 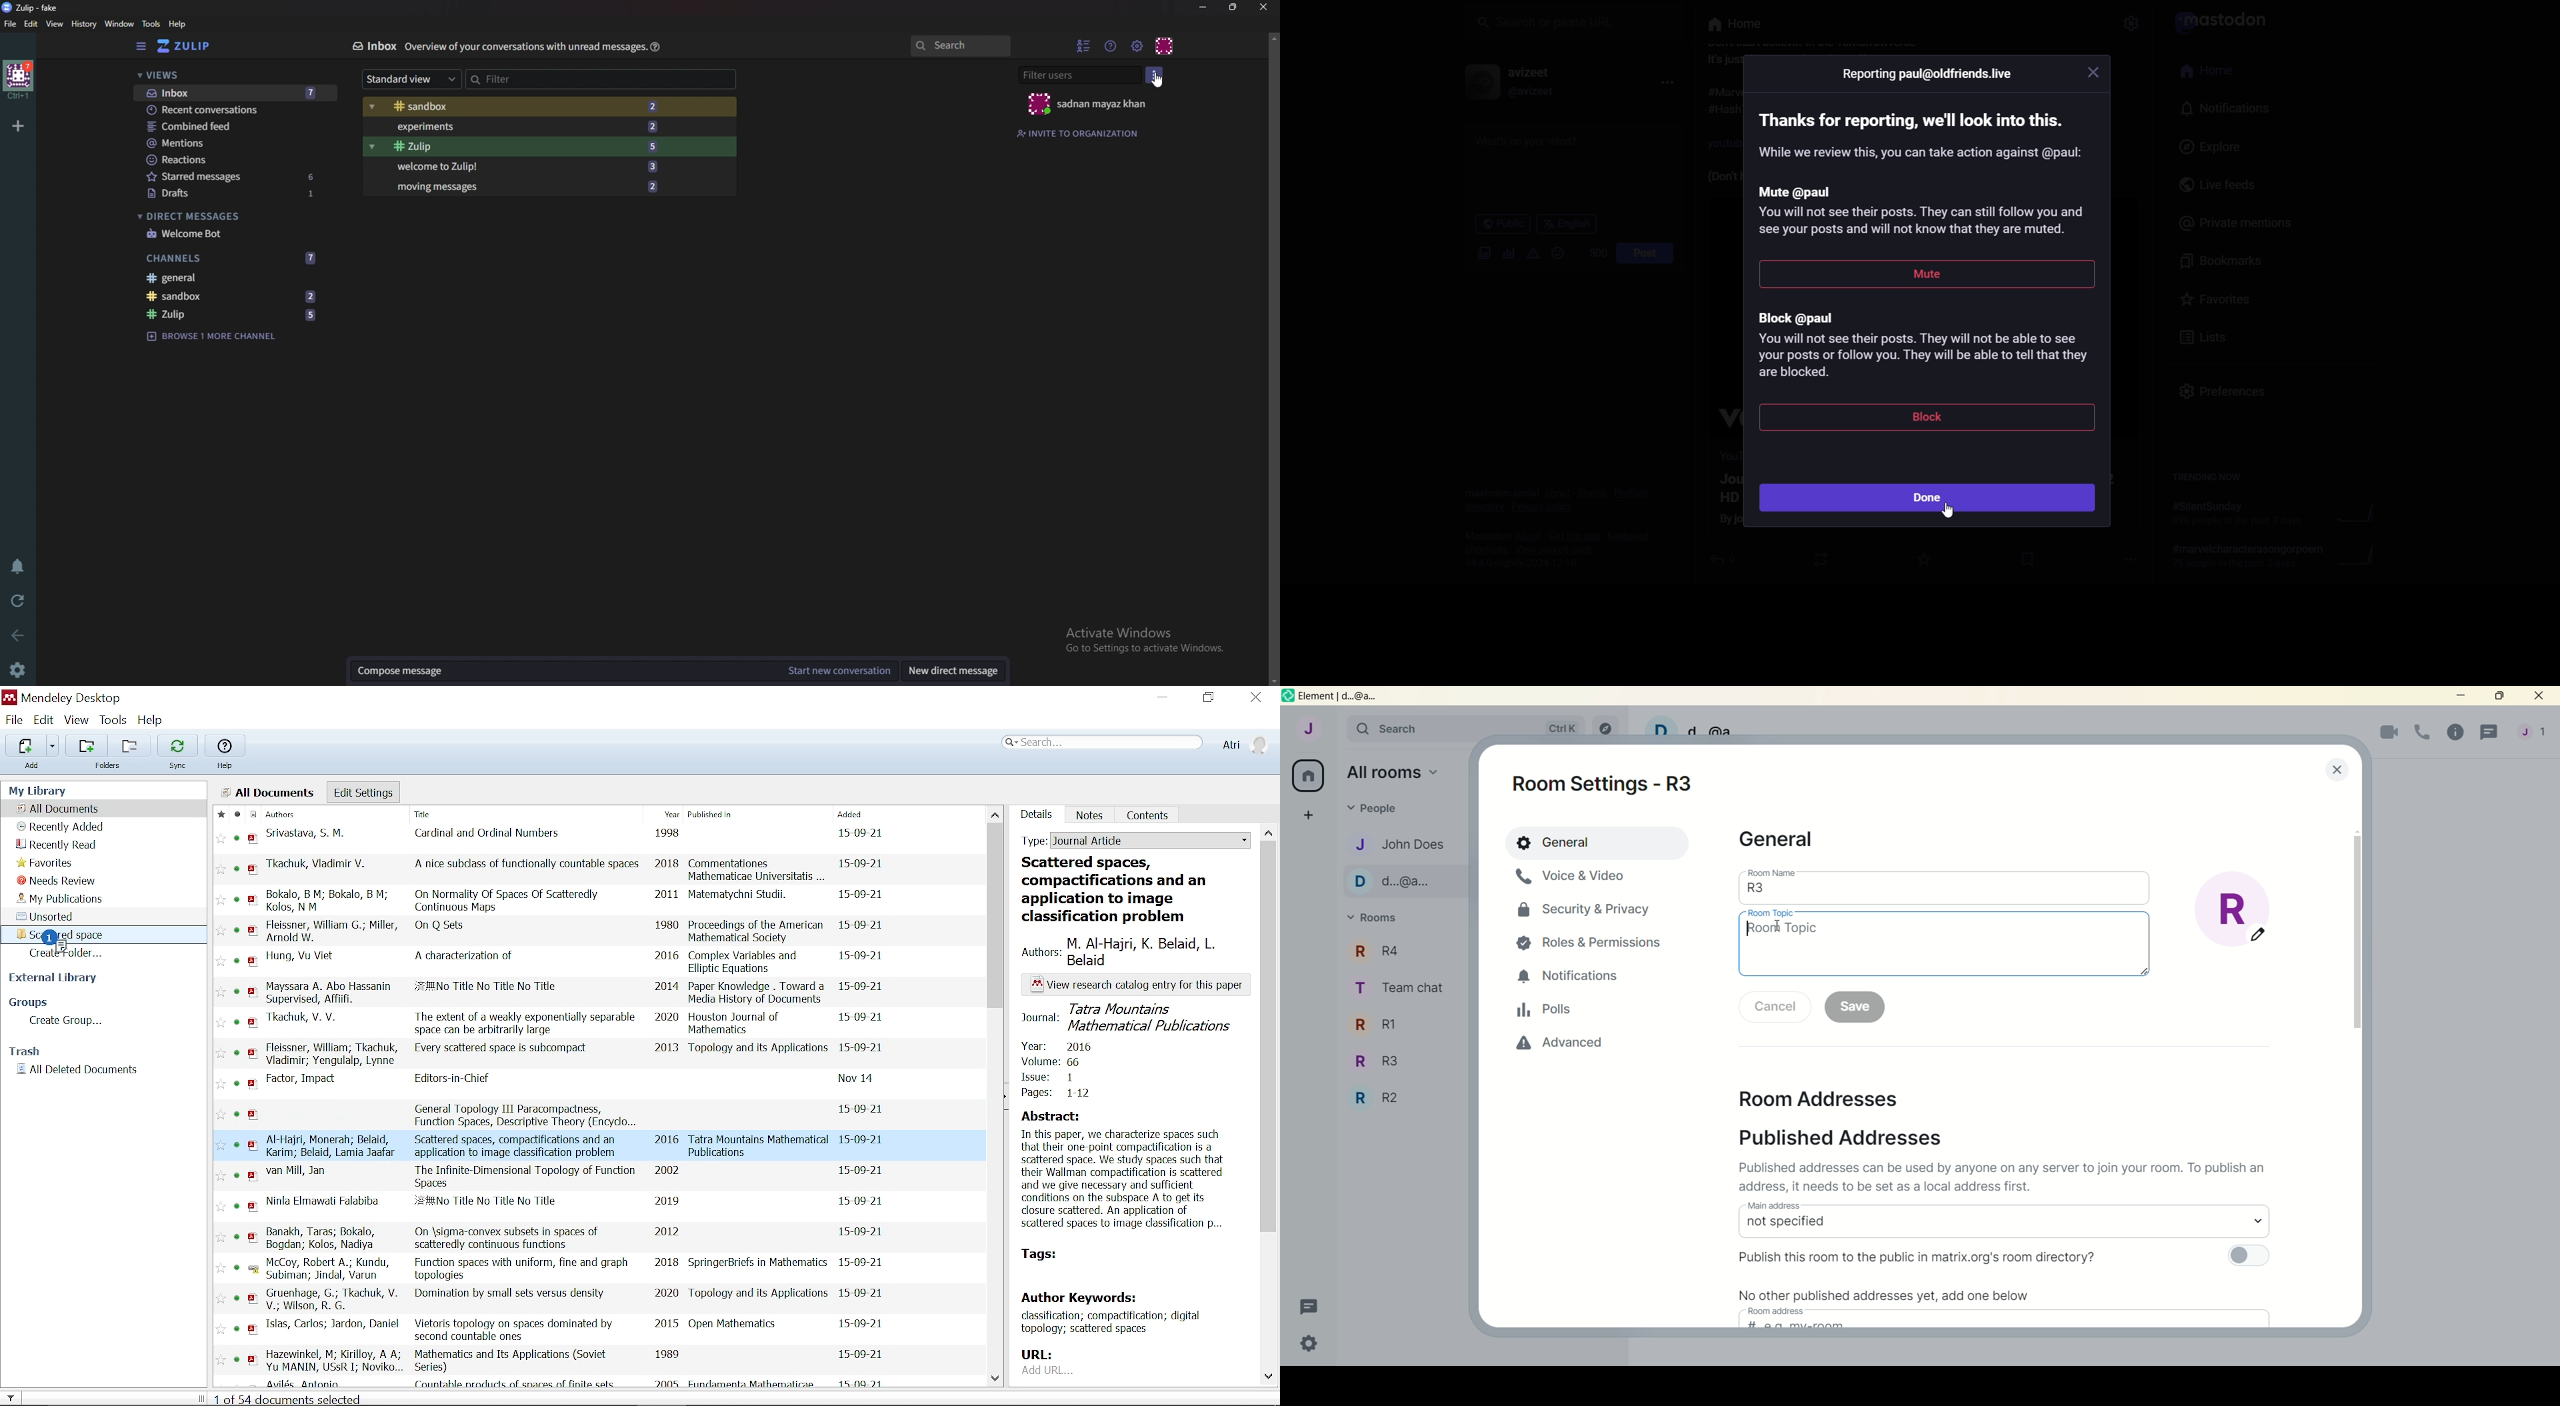 I want to click on Topology and its Applications, so click(x=759, y=1293).